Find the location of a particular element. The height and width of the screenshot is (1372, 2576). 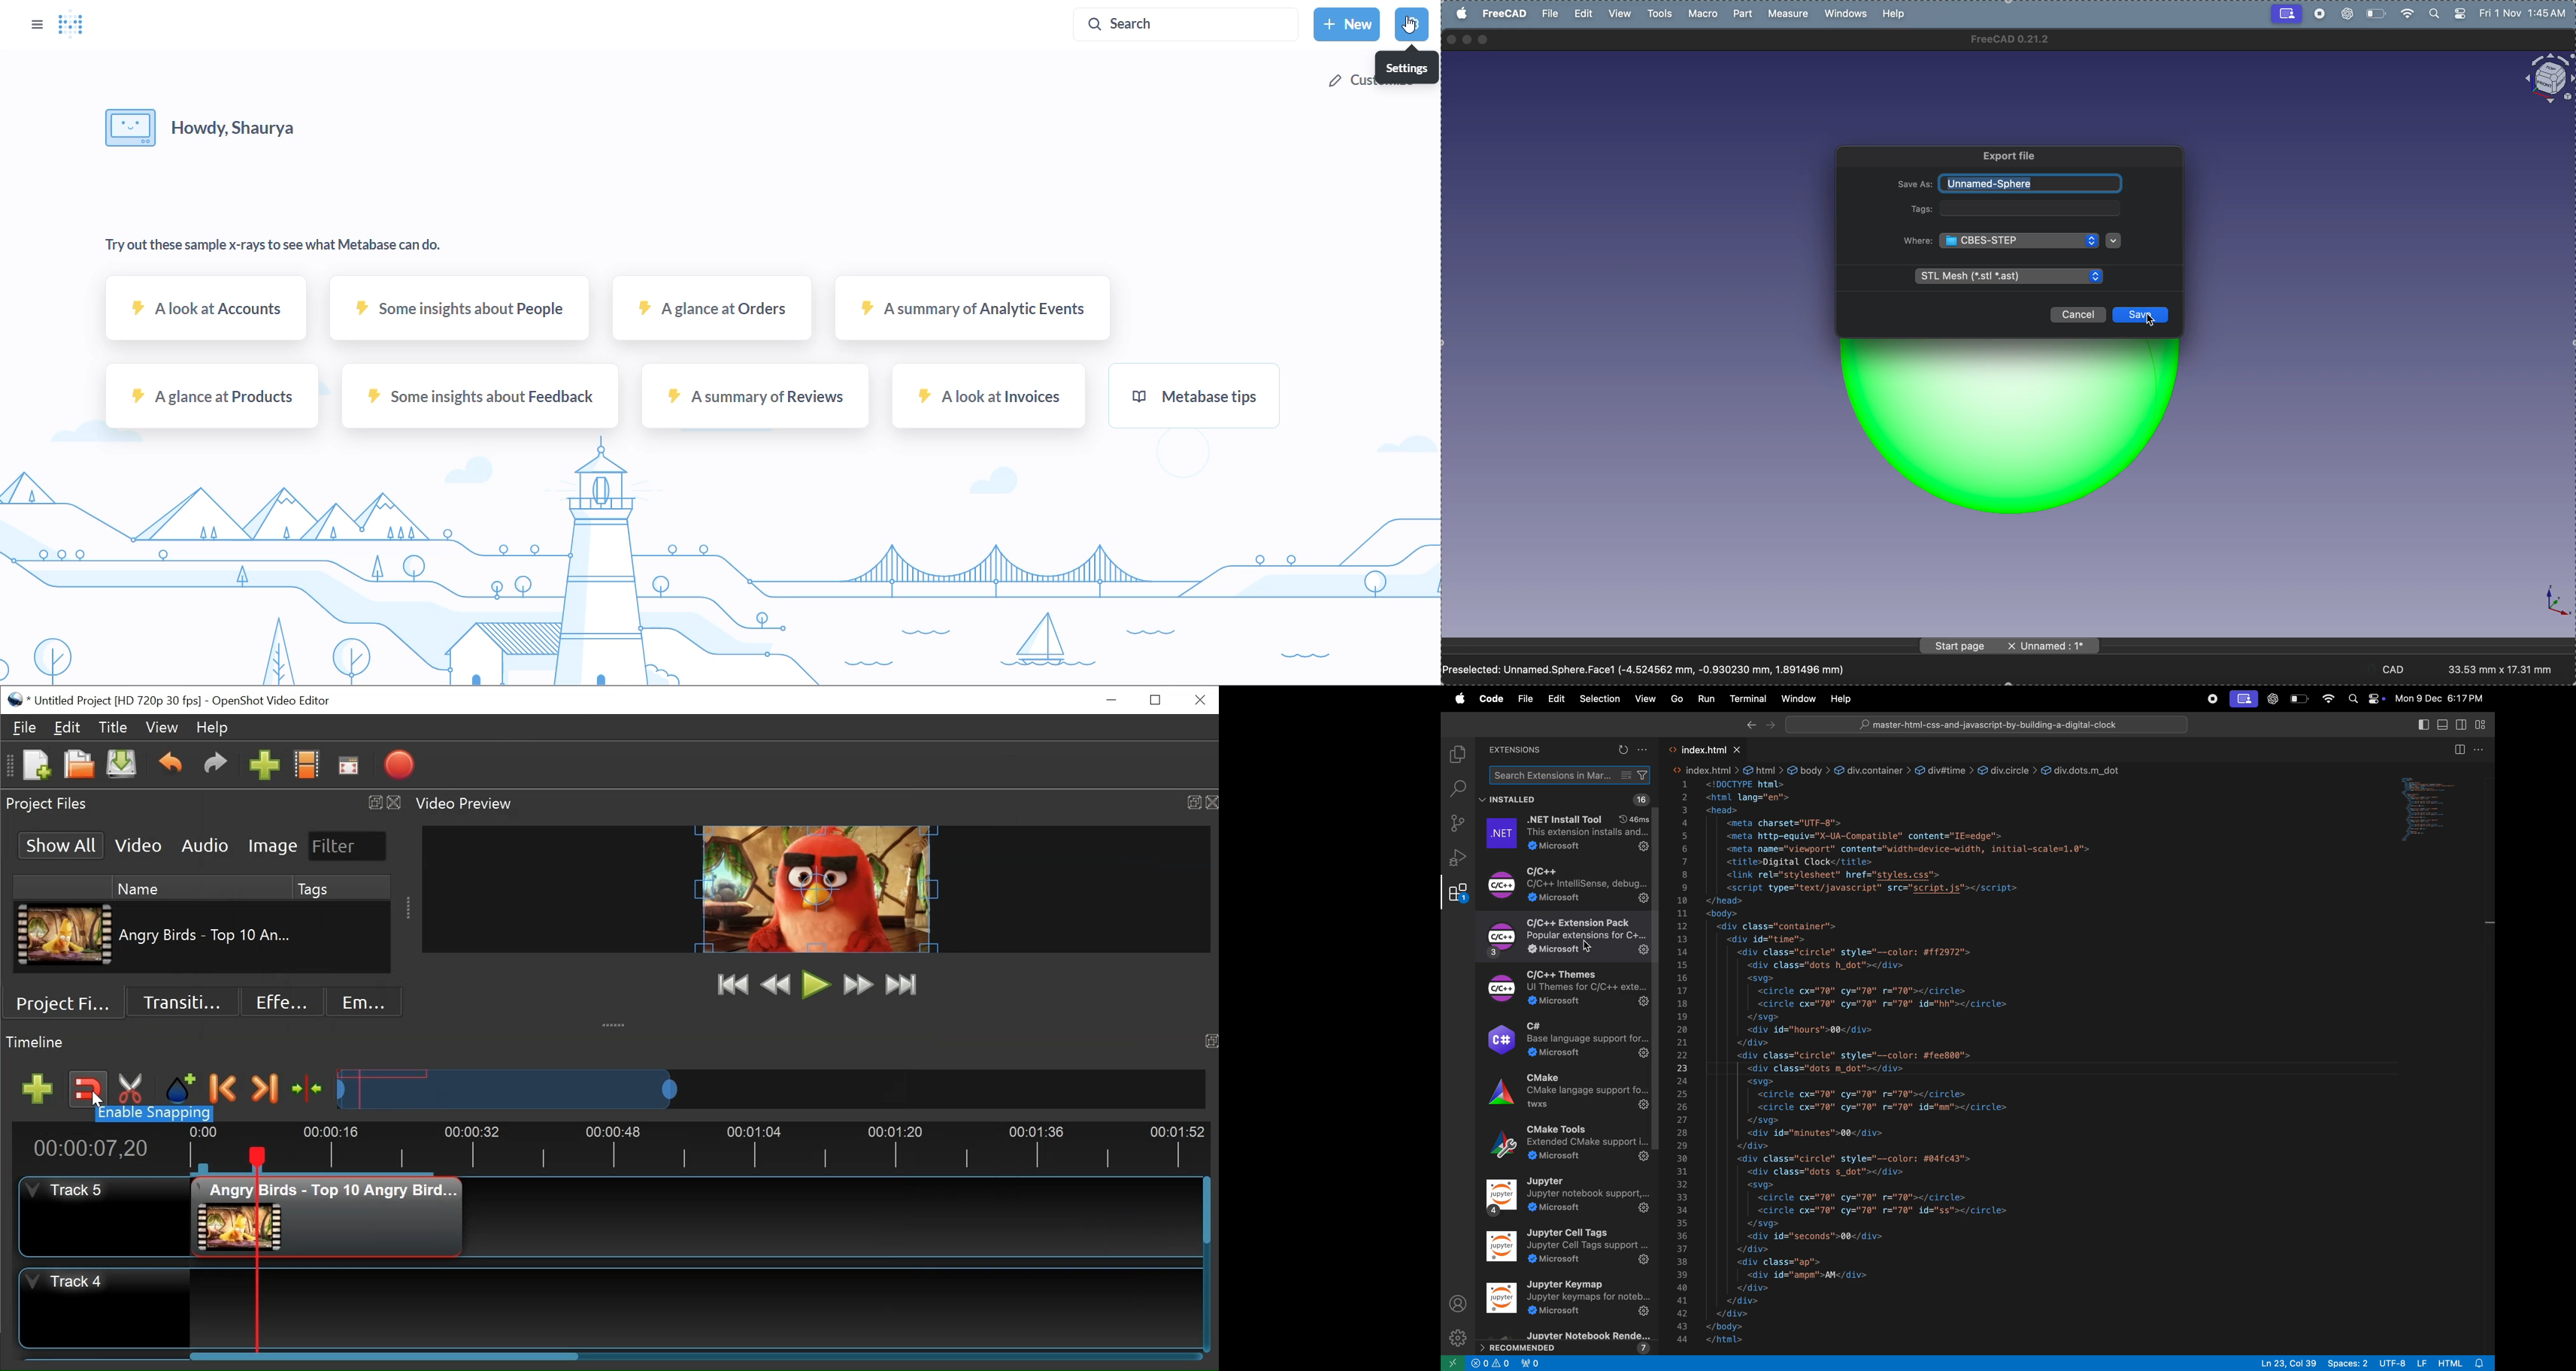

toggle panel is located at coordinates (2441, 724).